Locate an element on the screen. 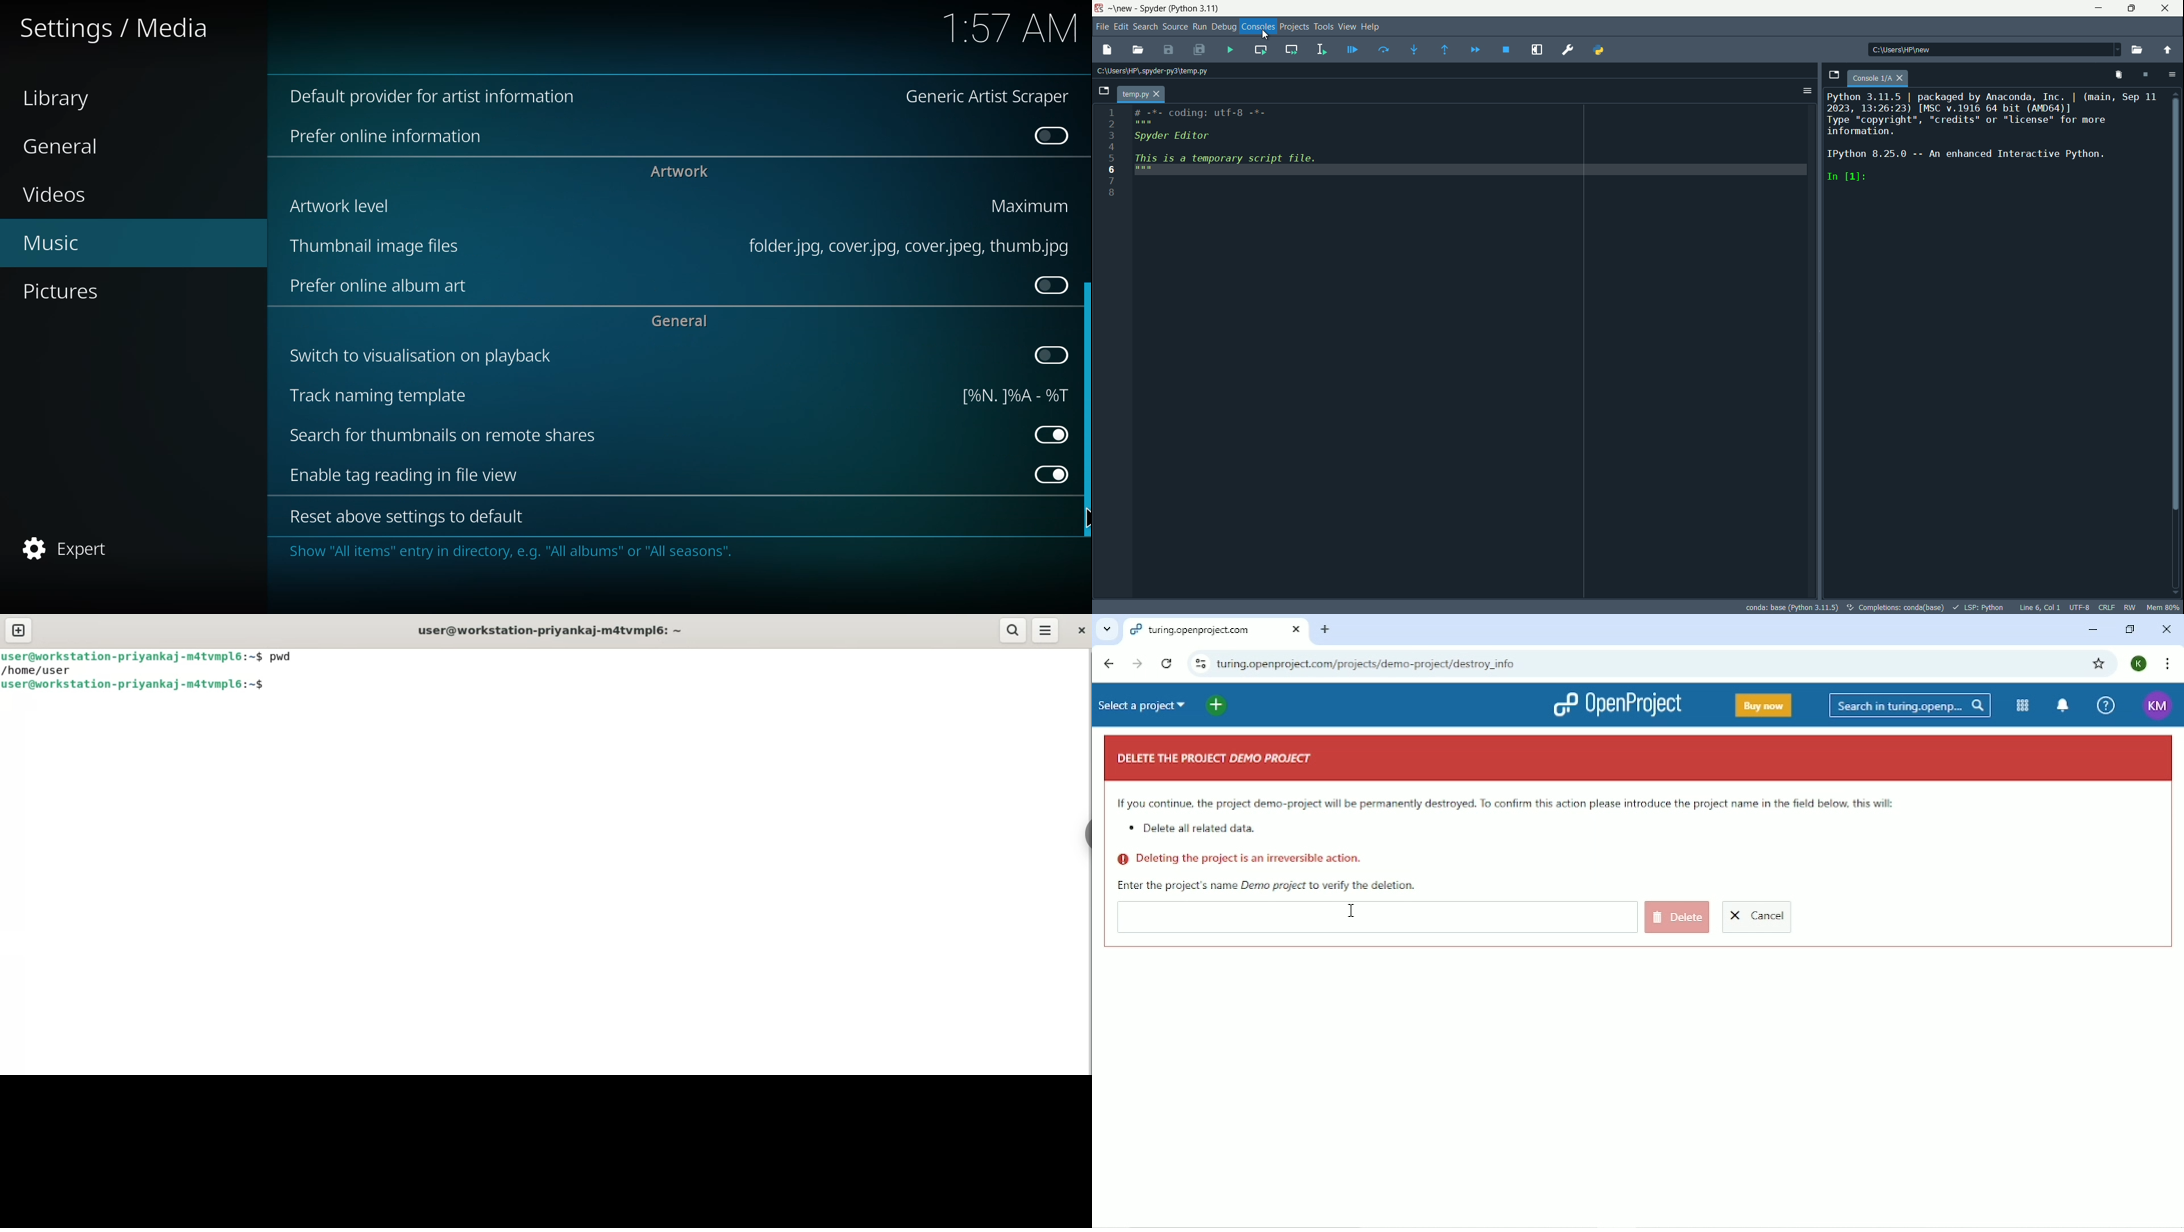  sidebar is located at coordinates (1083, 835).